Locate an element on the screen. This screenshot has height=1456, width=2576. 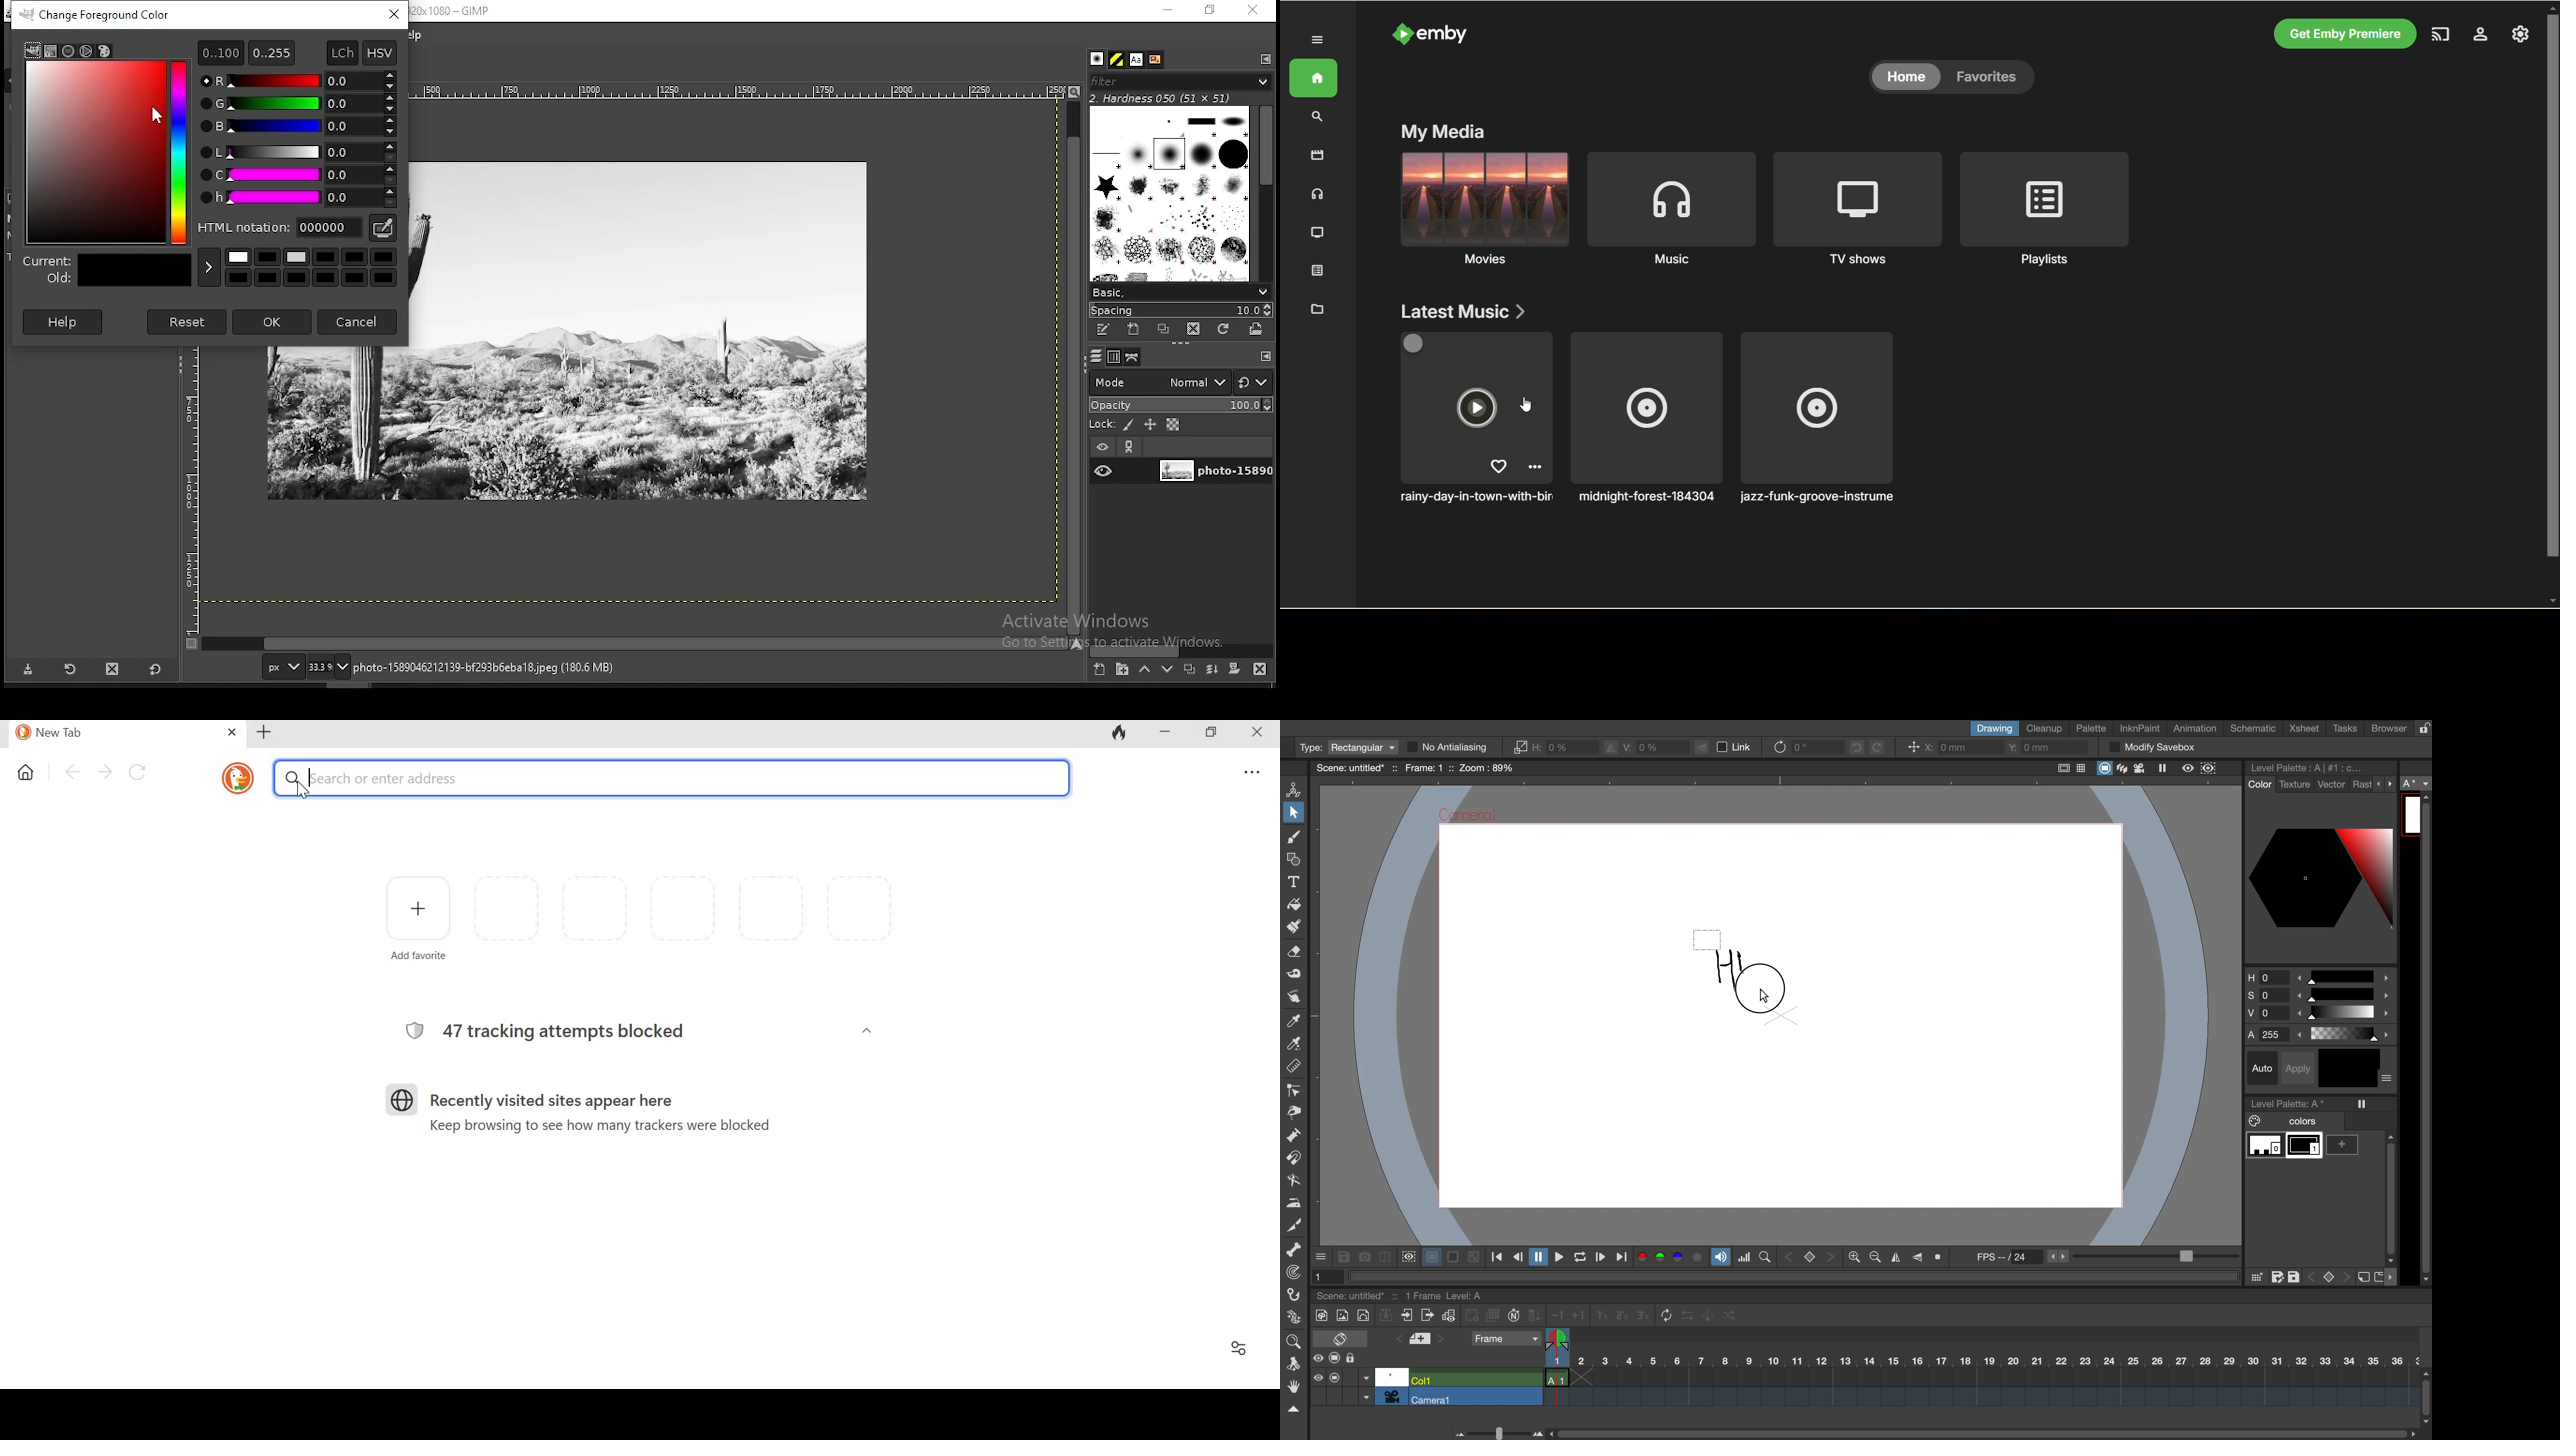
save is located at coordinates (2295, 1276).